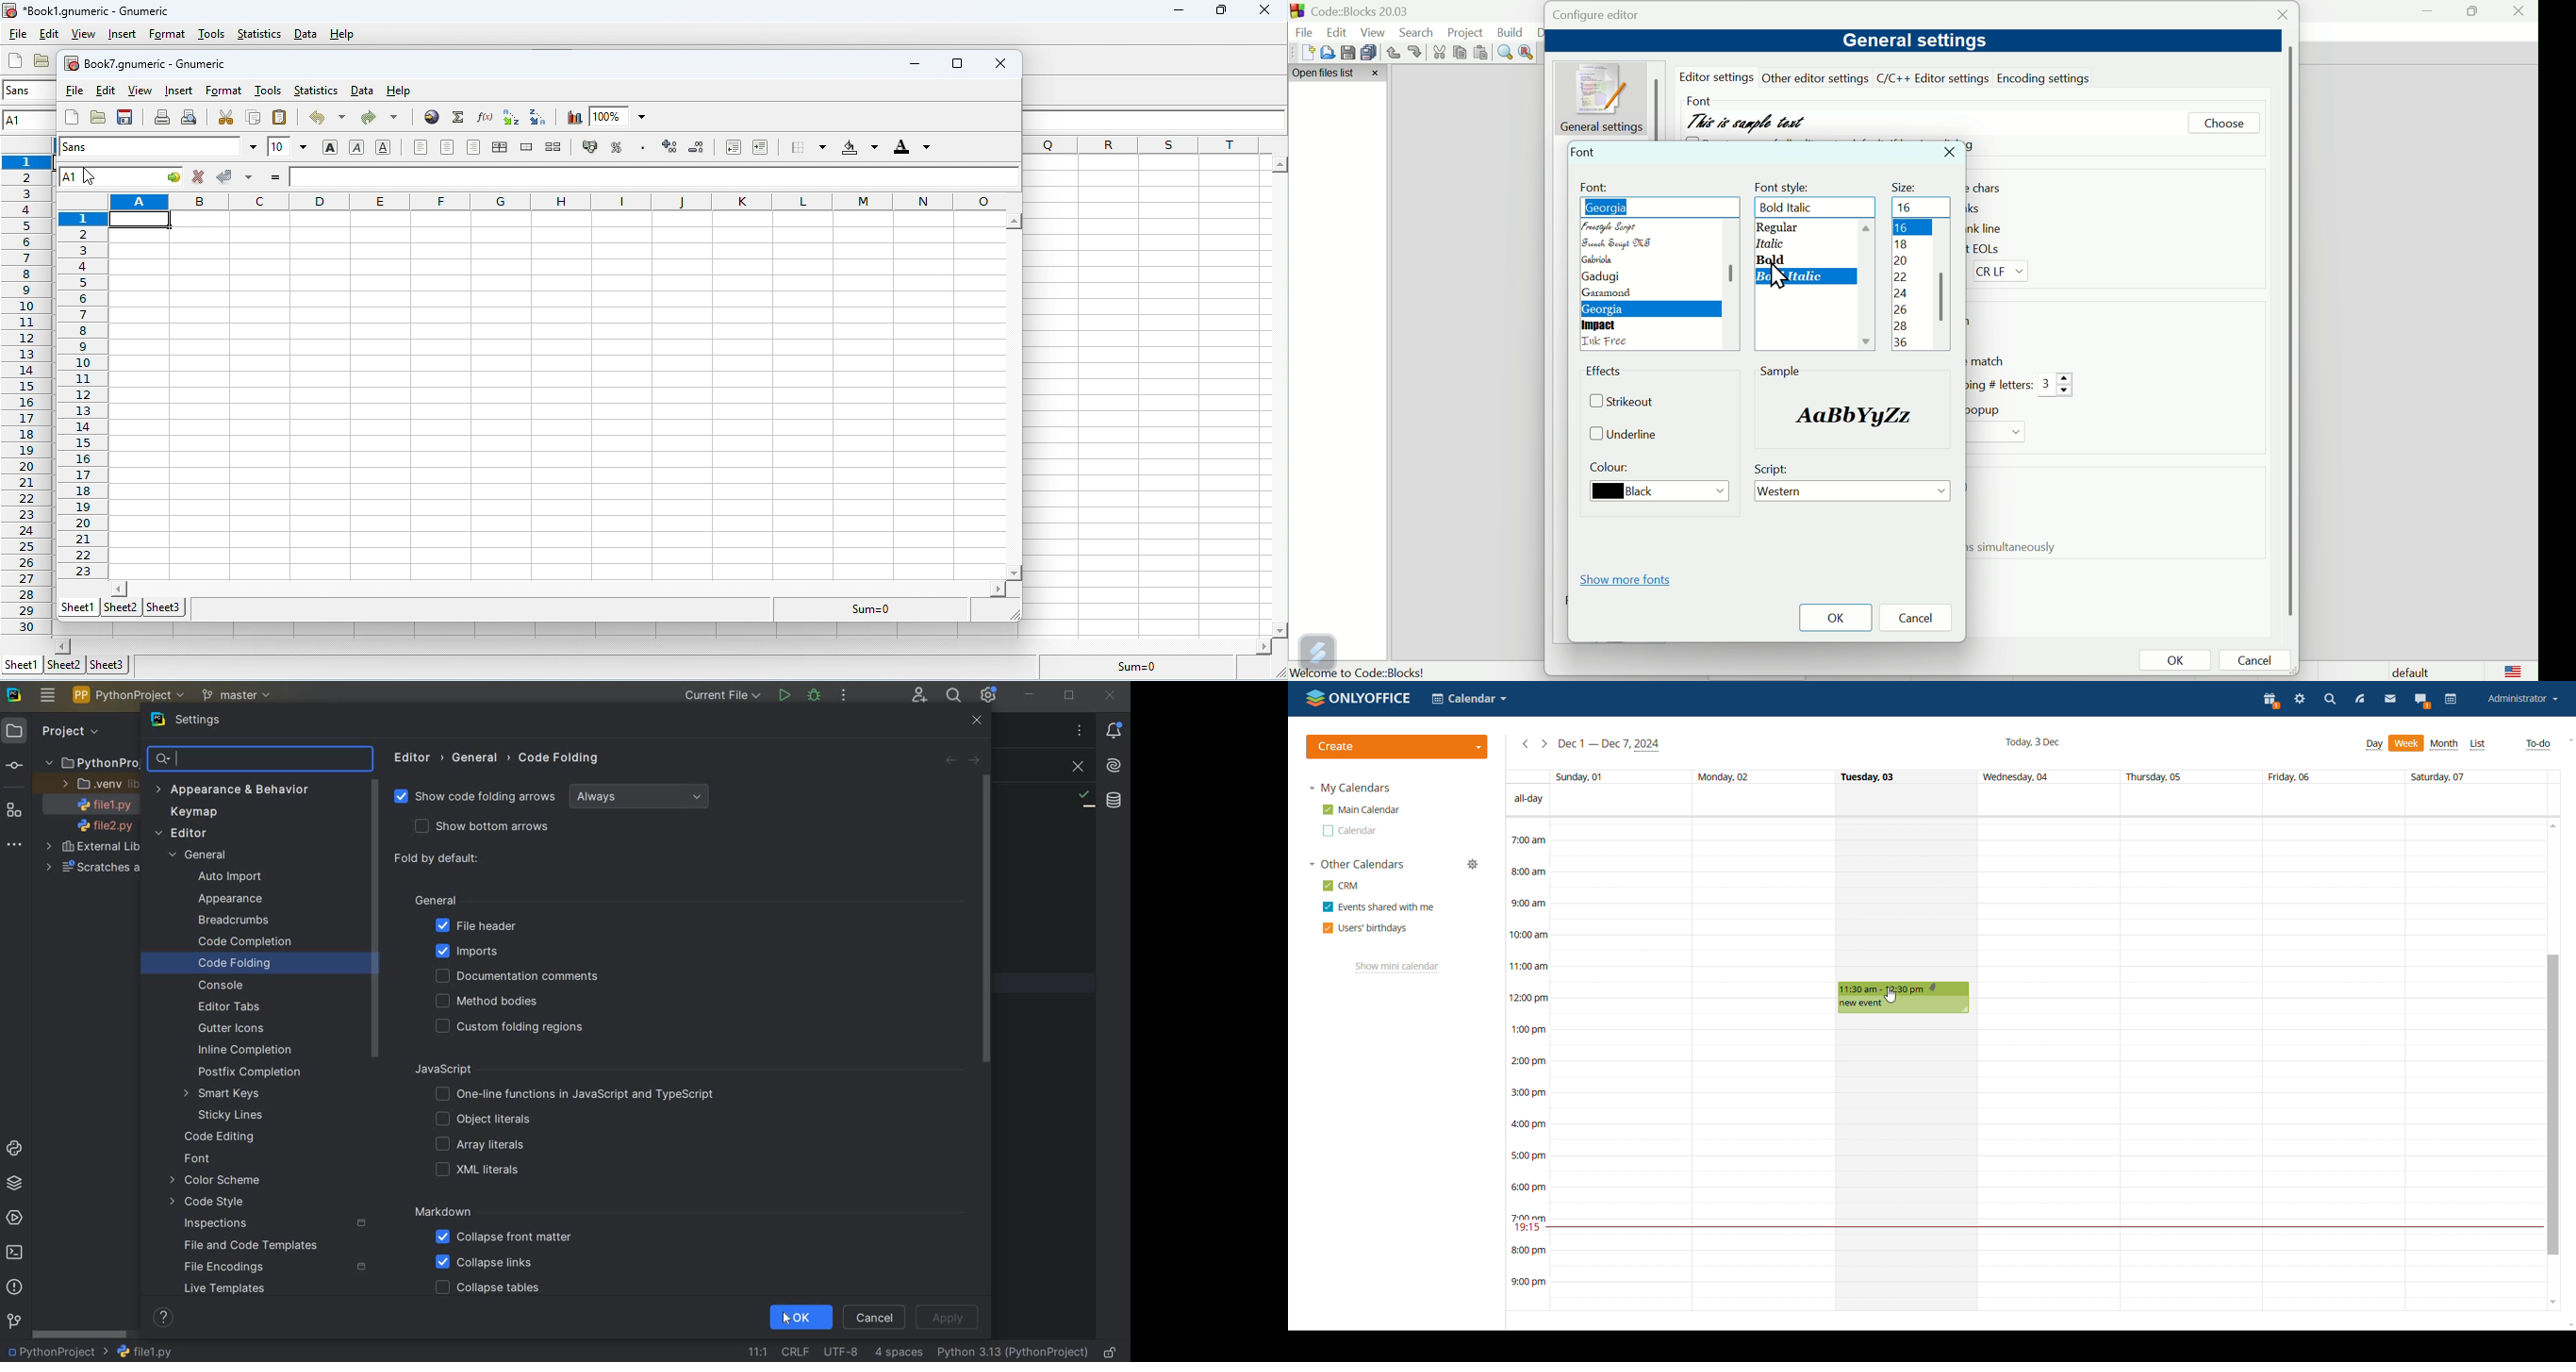 This screenshot has height=1372, width=2576. Describe the element at coordinates (142, 61) in the screenshot. I see `book7.gnumeric-Gnumeric: title changed` at that location.